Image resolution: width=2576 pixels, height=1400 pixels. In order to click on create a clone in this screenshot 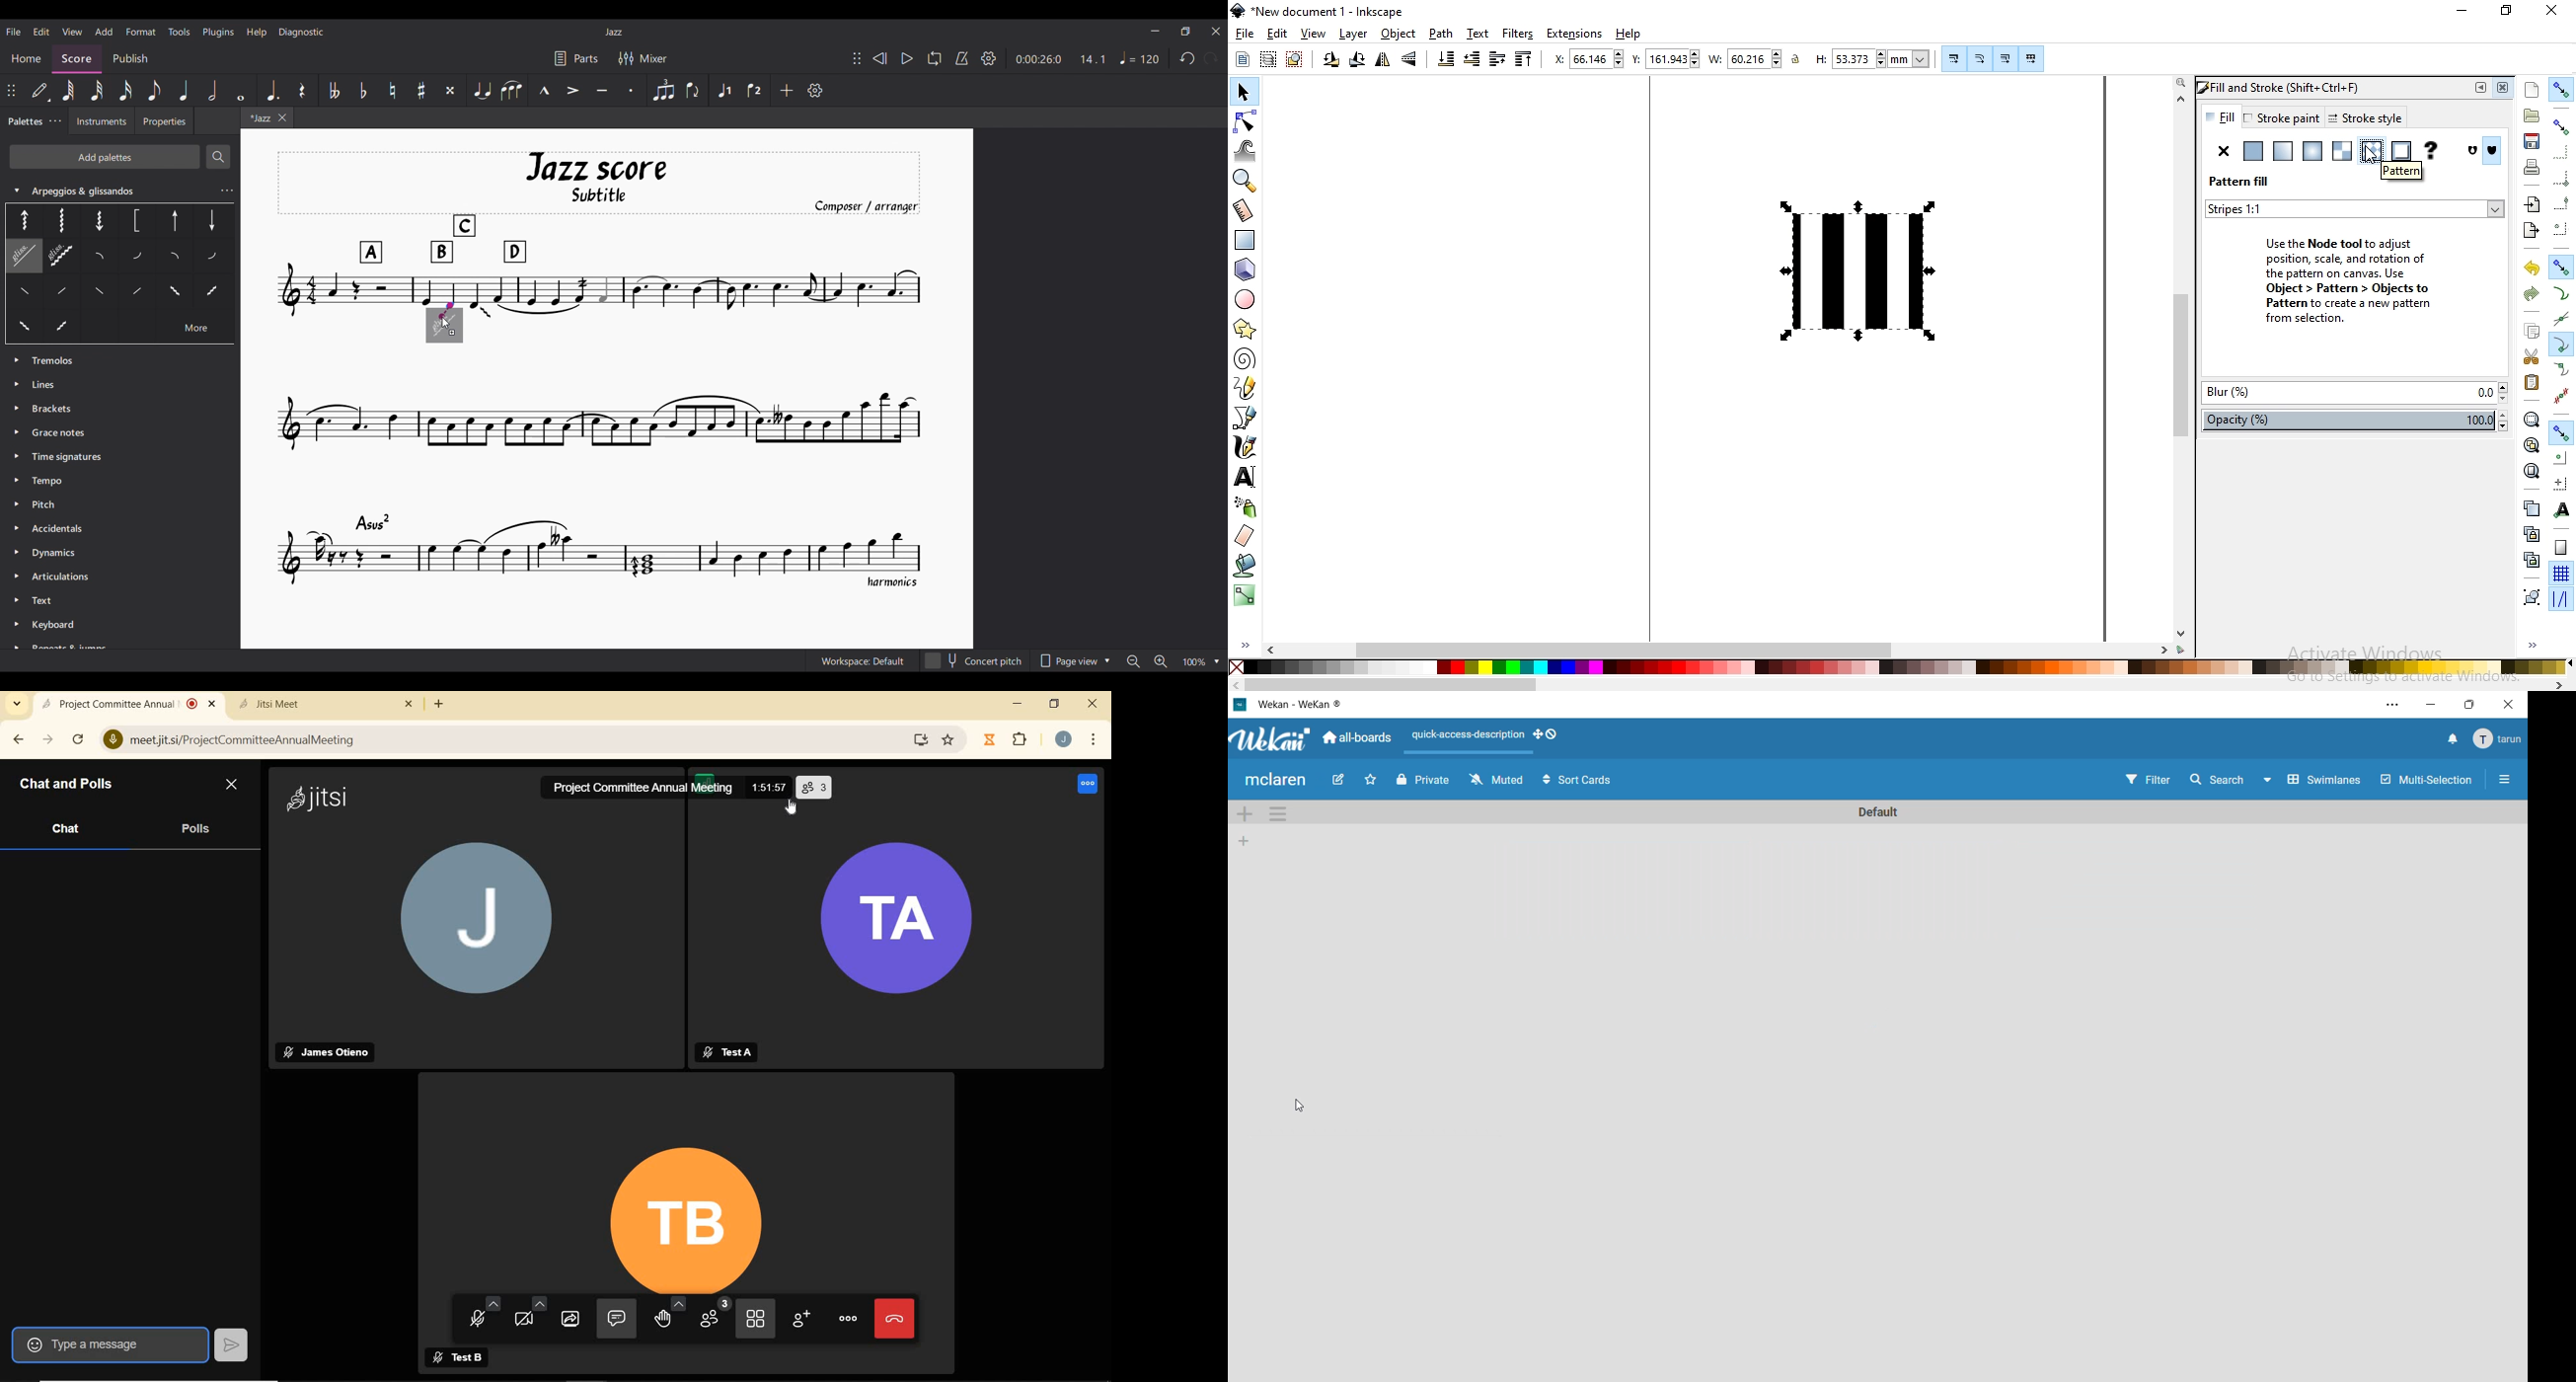, I will do `click(2533, 532)`.